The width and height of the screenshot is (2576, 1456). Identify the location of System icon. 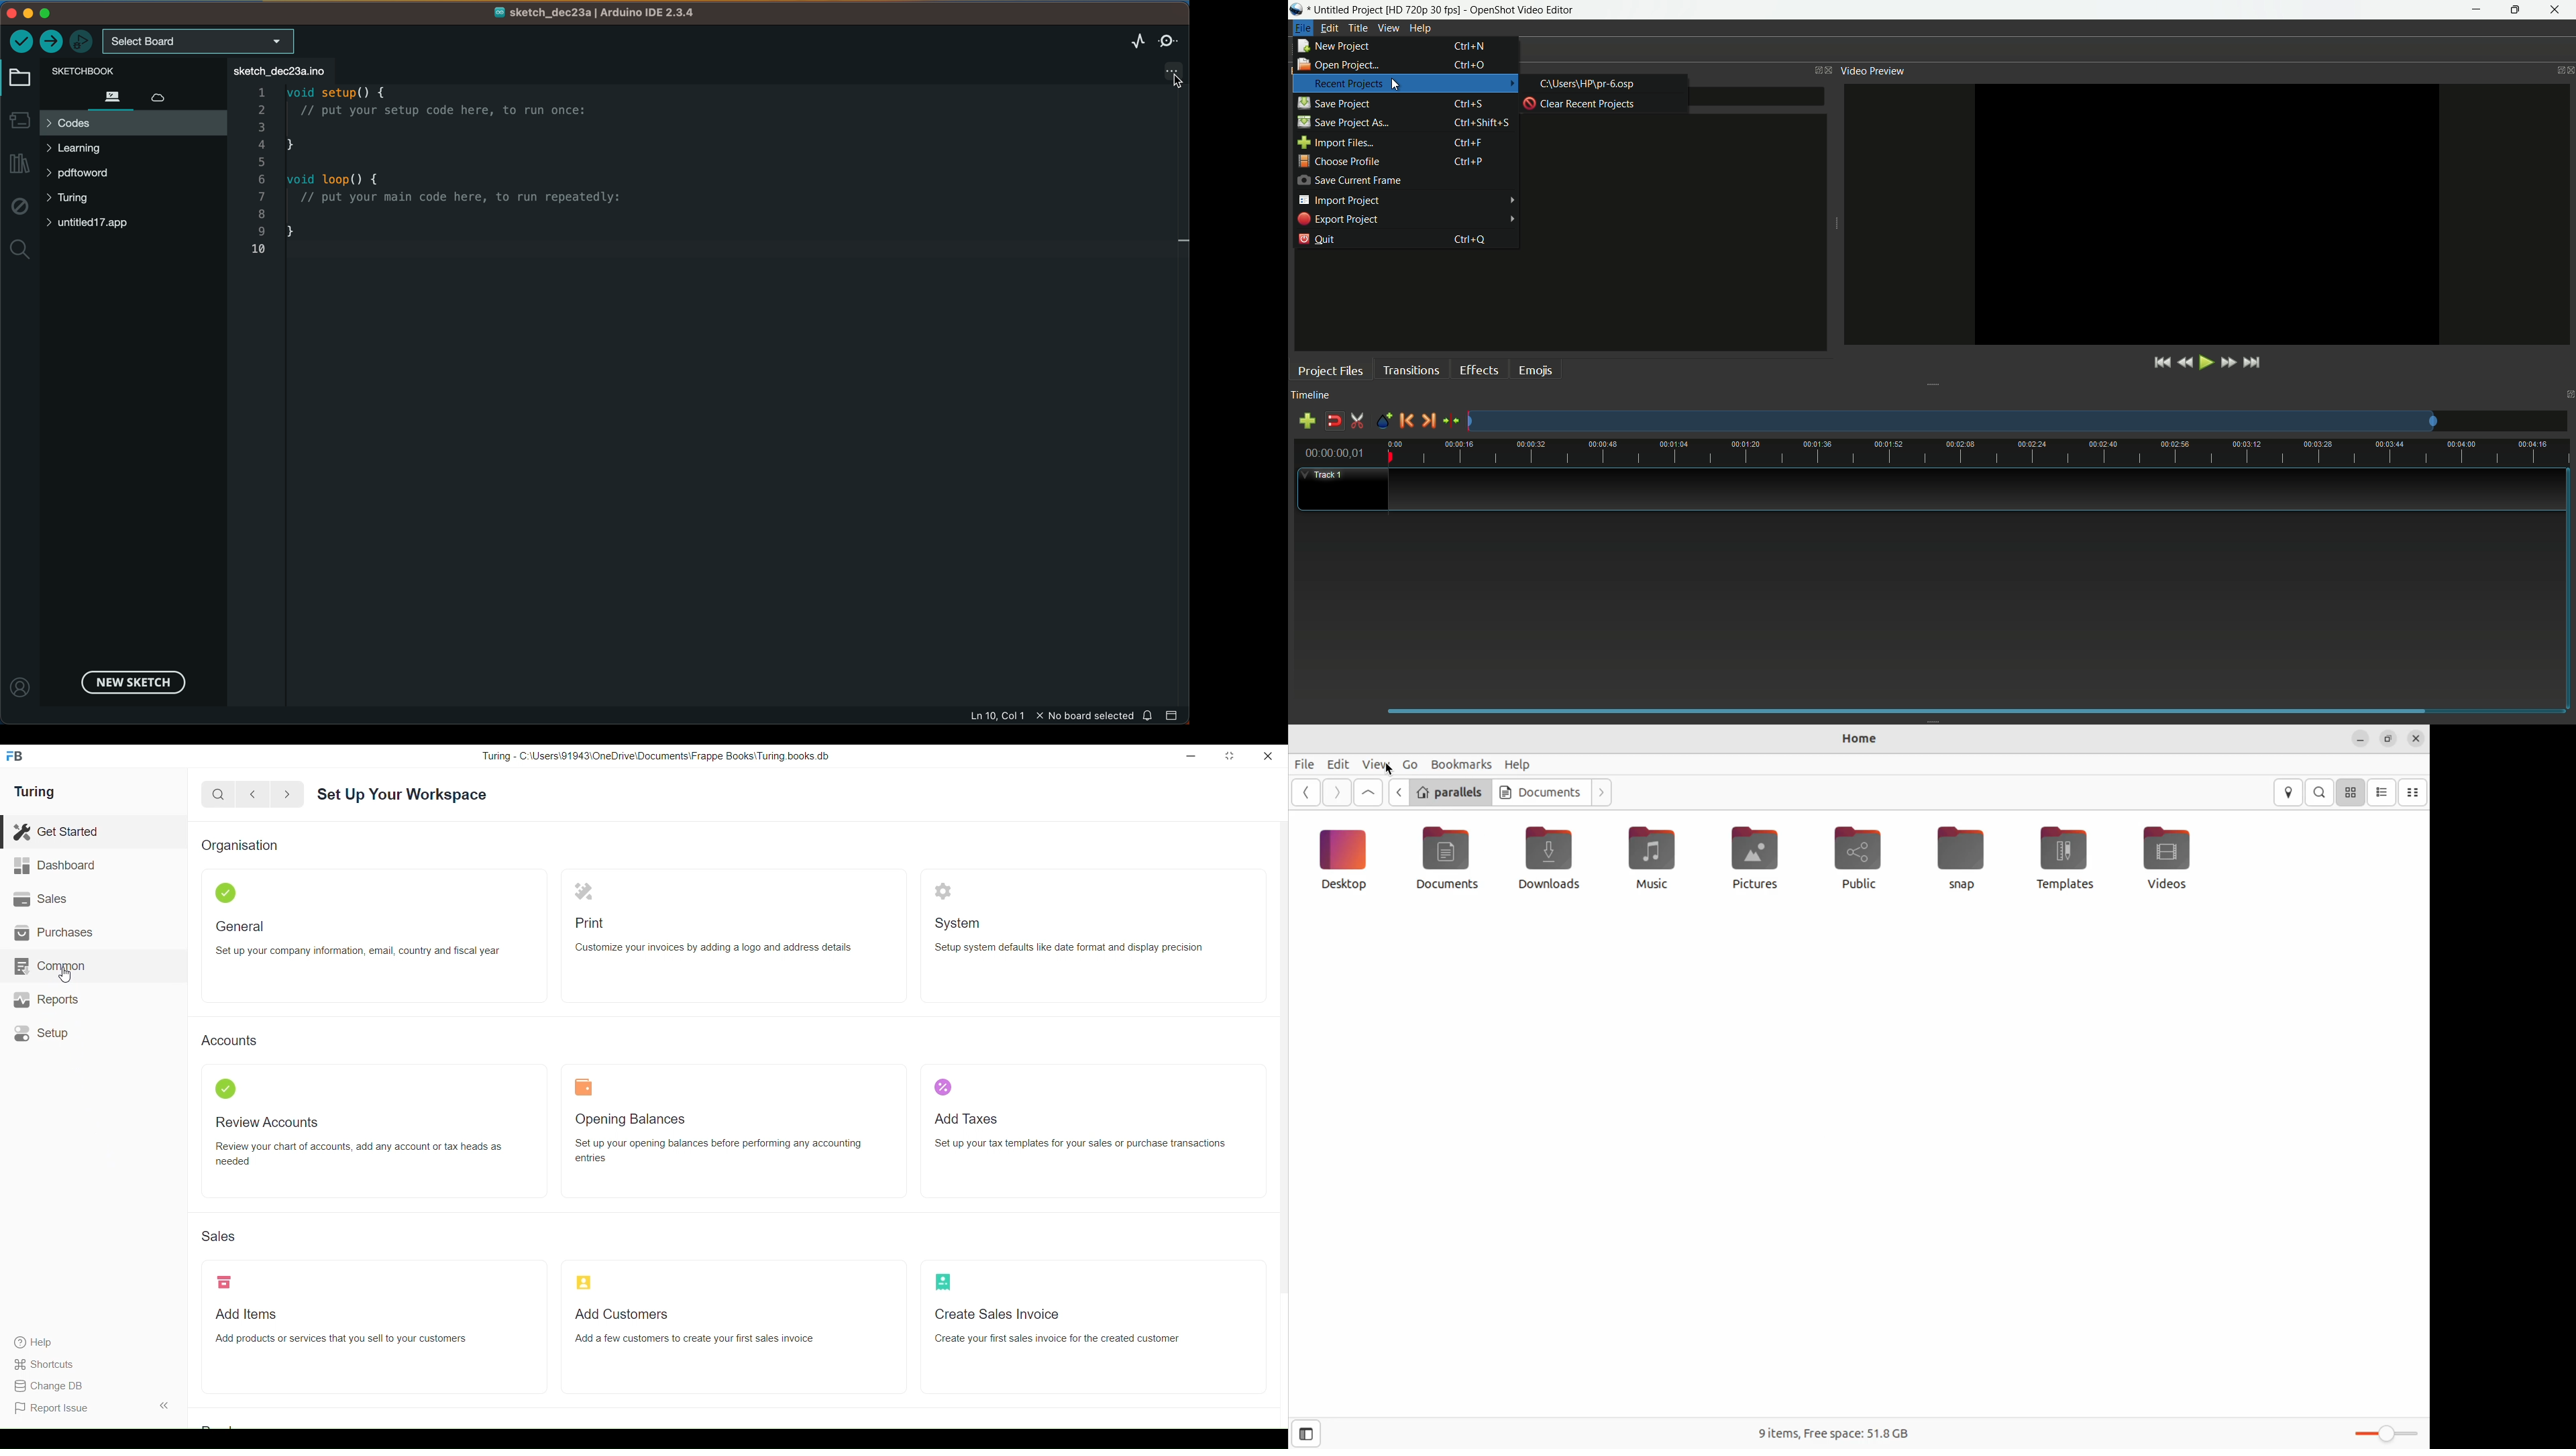
(943, 891).